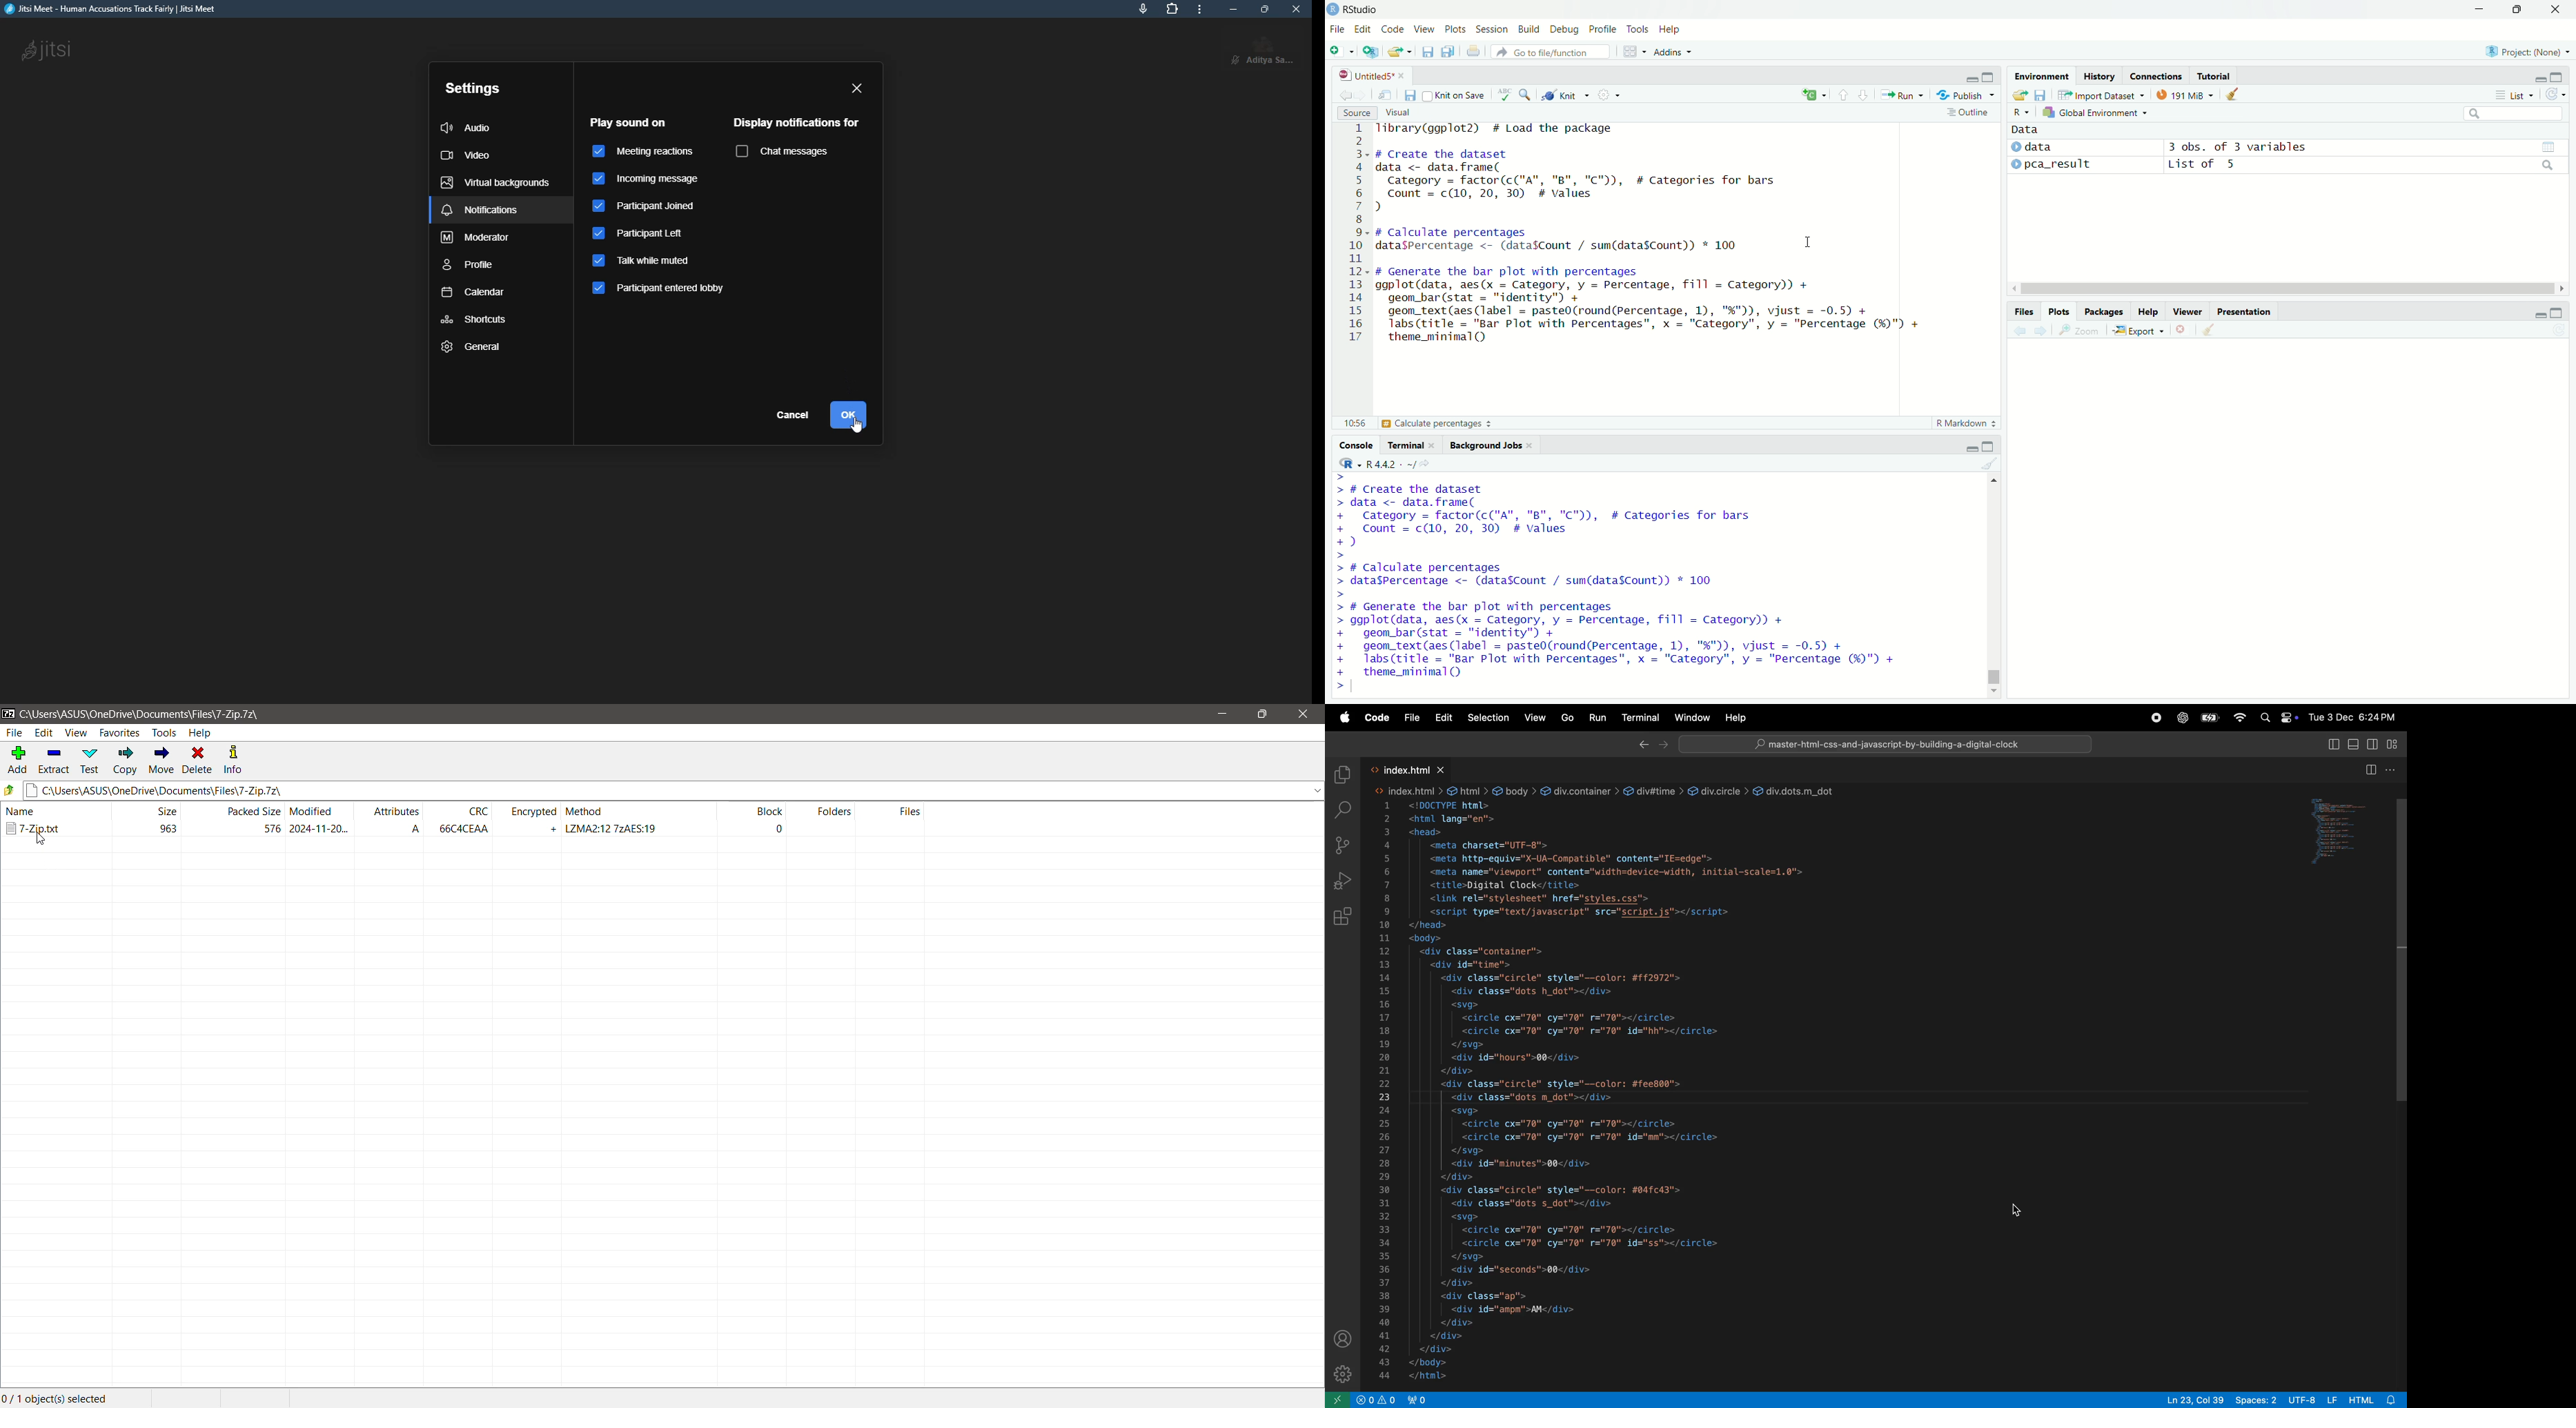 The width and height of the screenshot is (2576, 1428). What do you see at coordinates (2062, 165) in the screenshot?
I see `data2: pca_result` at bounding box center [2062, 165].